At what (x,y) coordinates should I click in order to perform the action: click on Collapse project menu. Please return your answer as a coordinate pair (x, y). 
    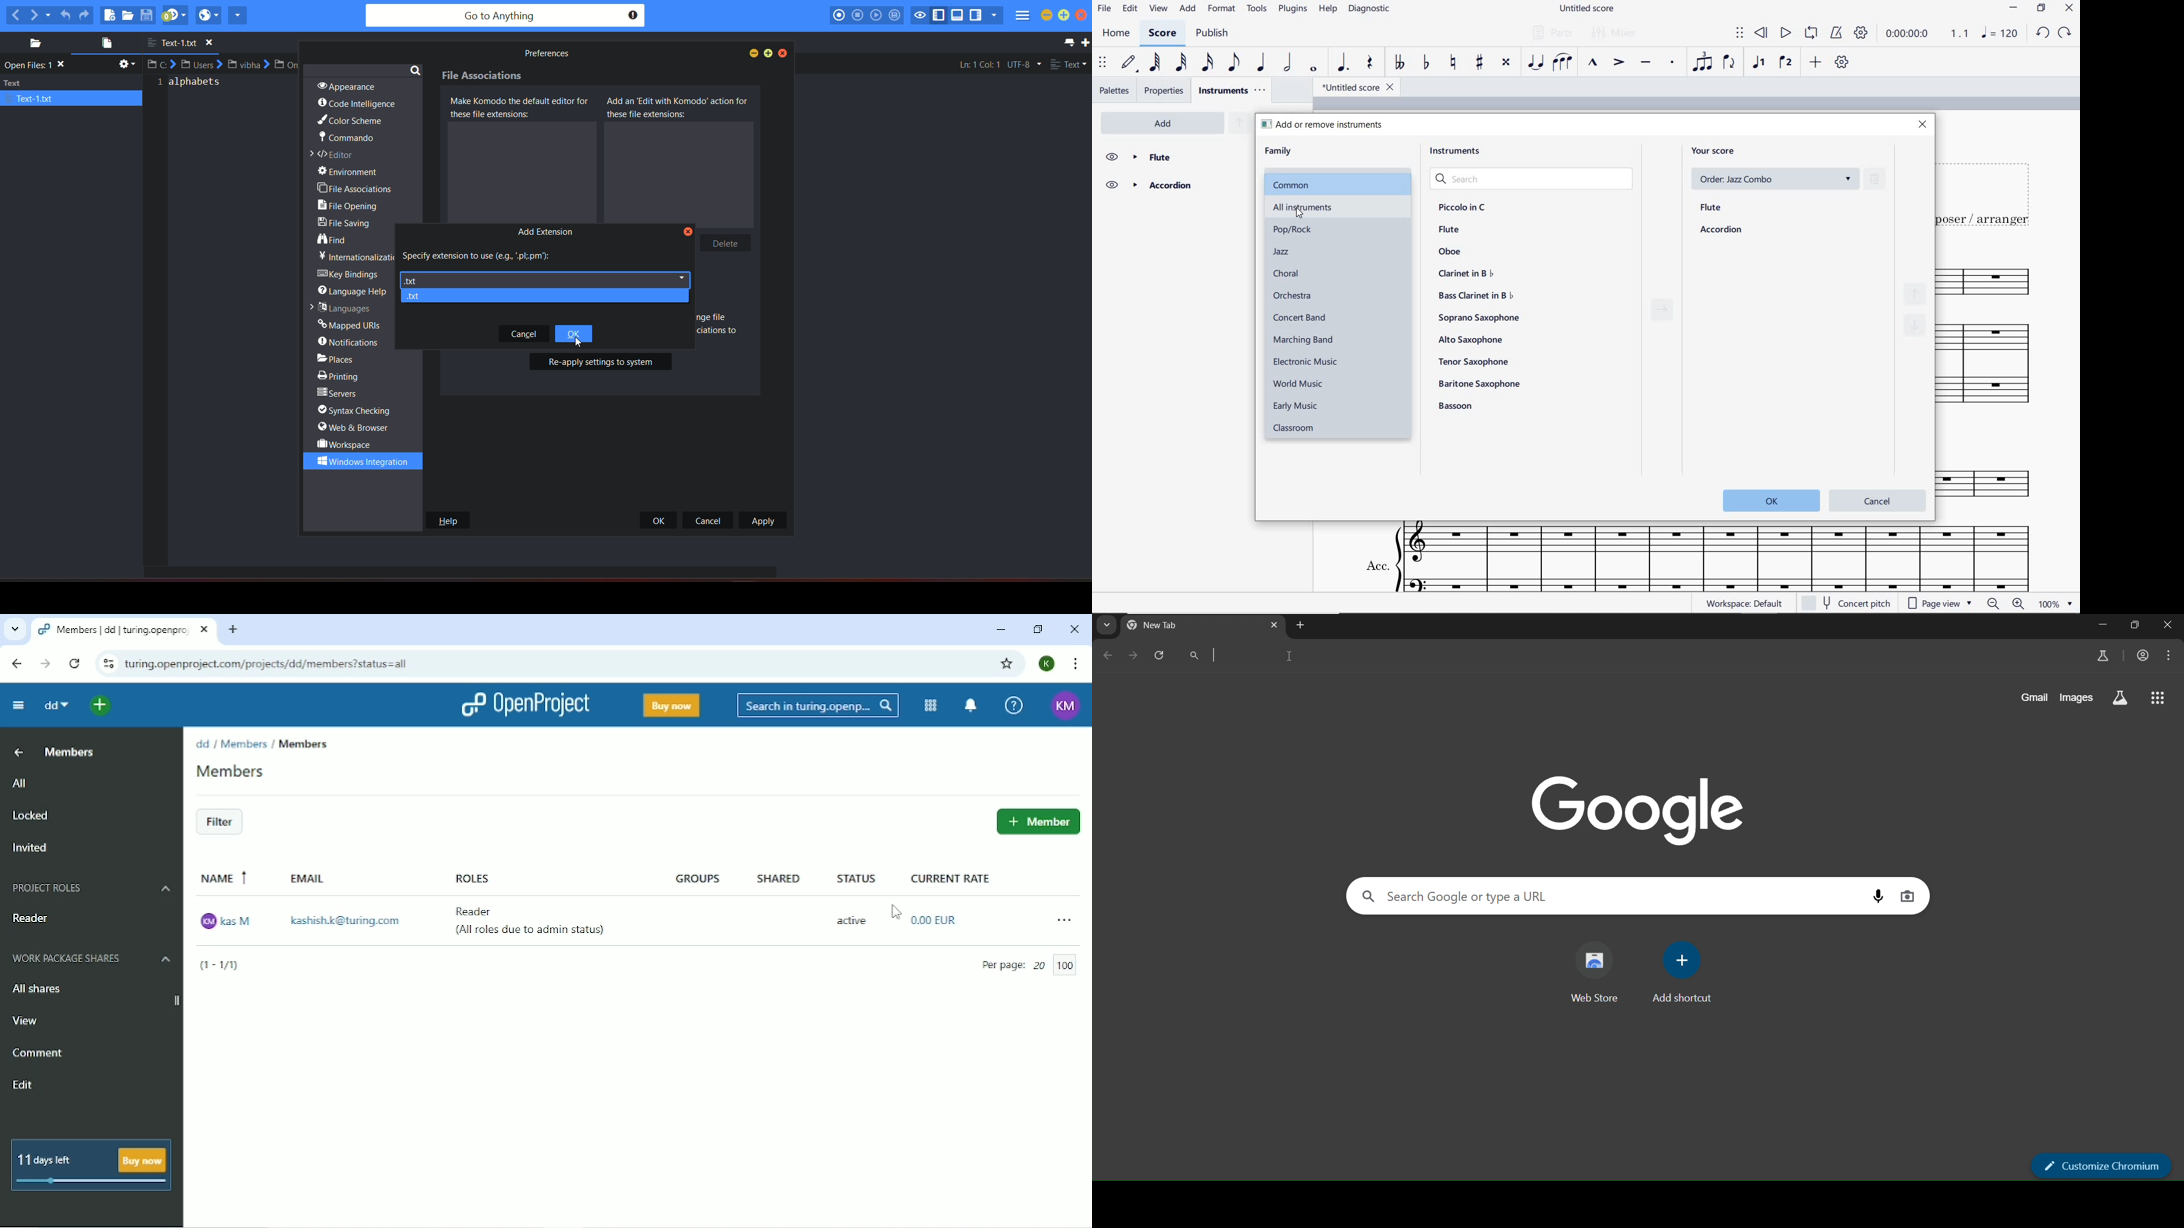
    Looking at the image, I should click on (21, 705).